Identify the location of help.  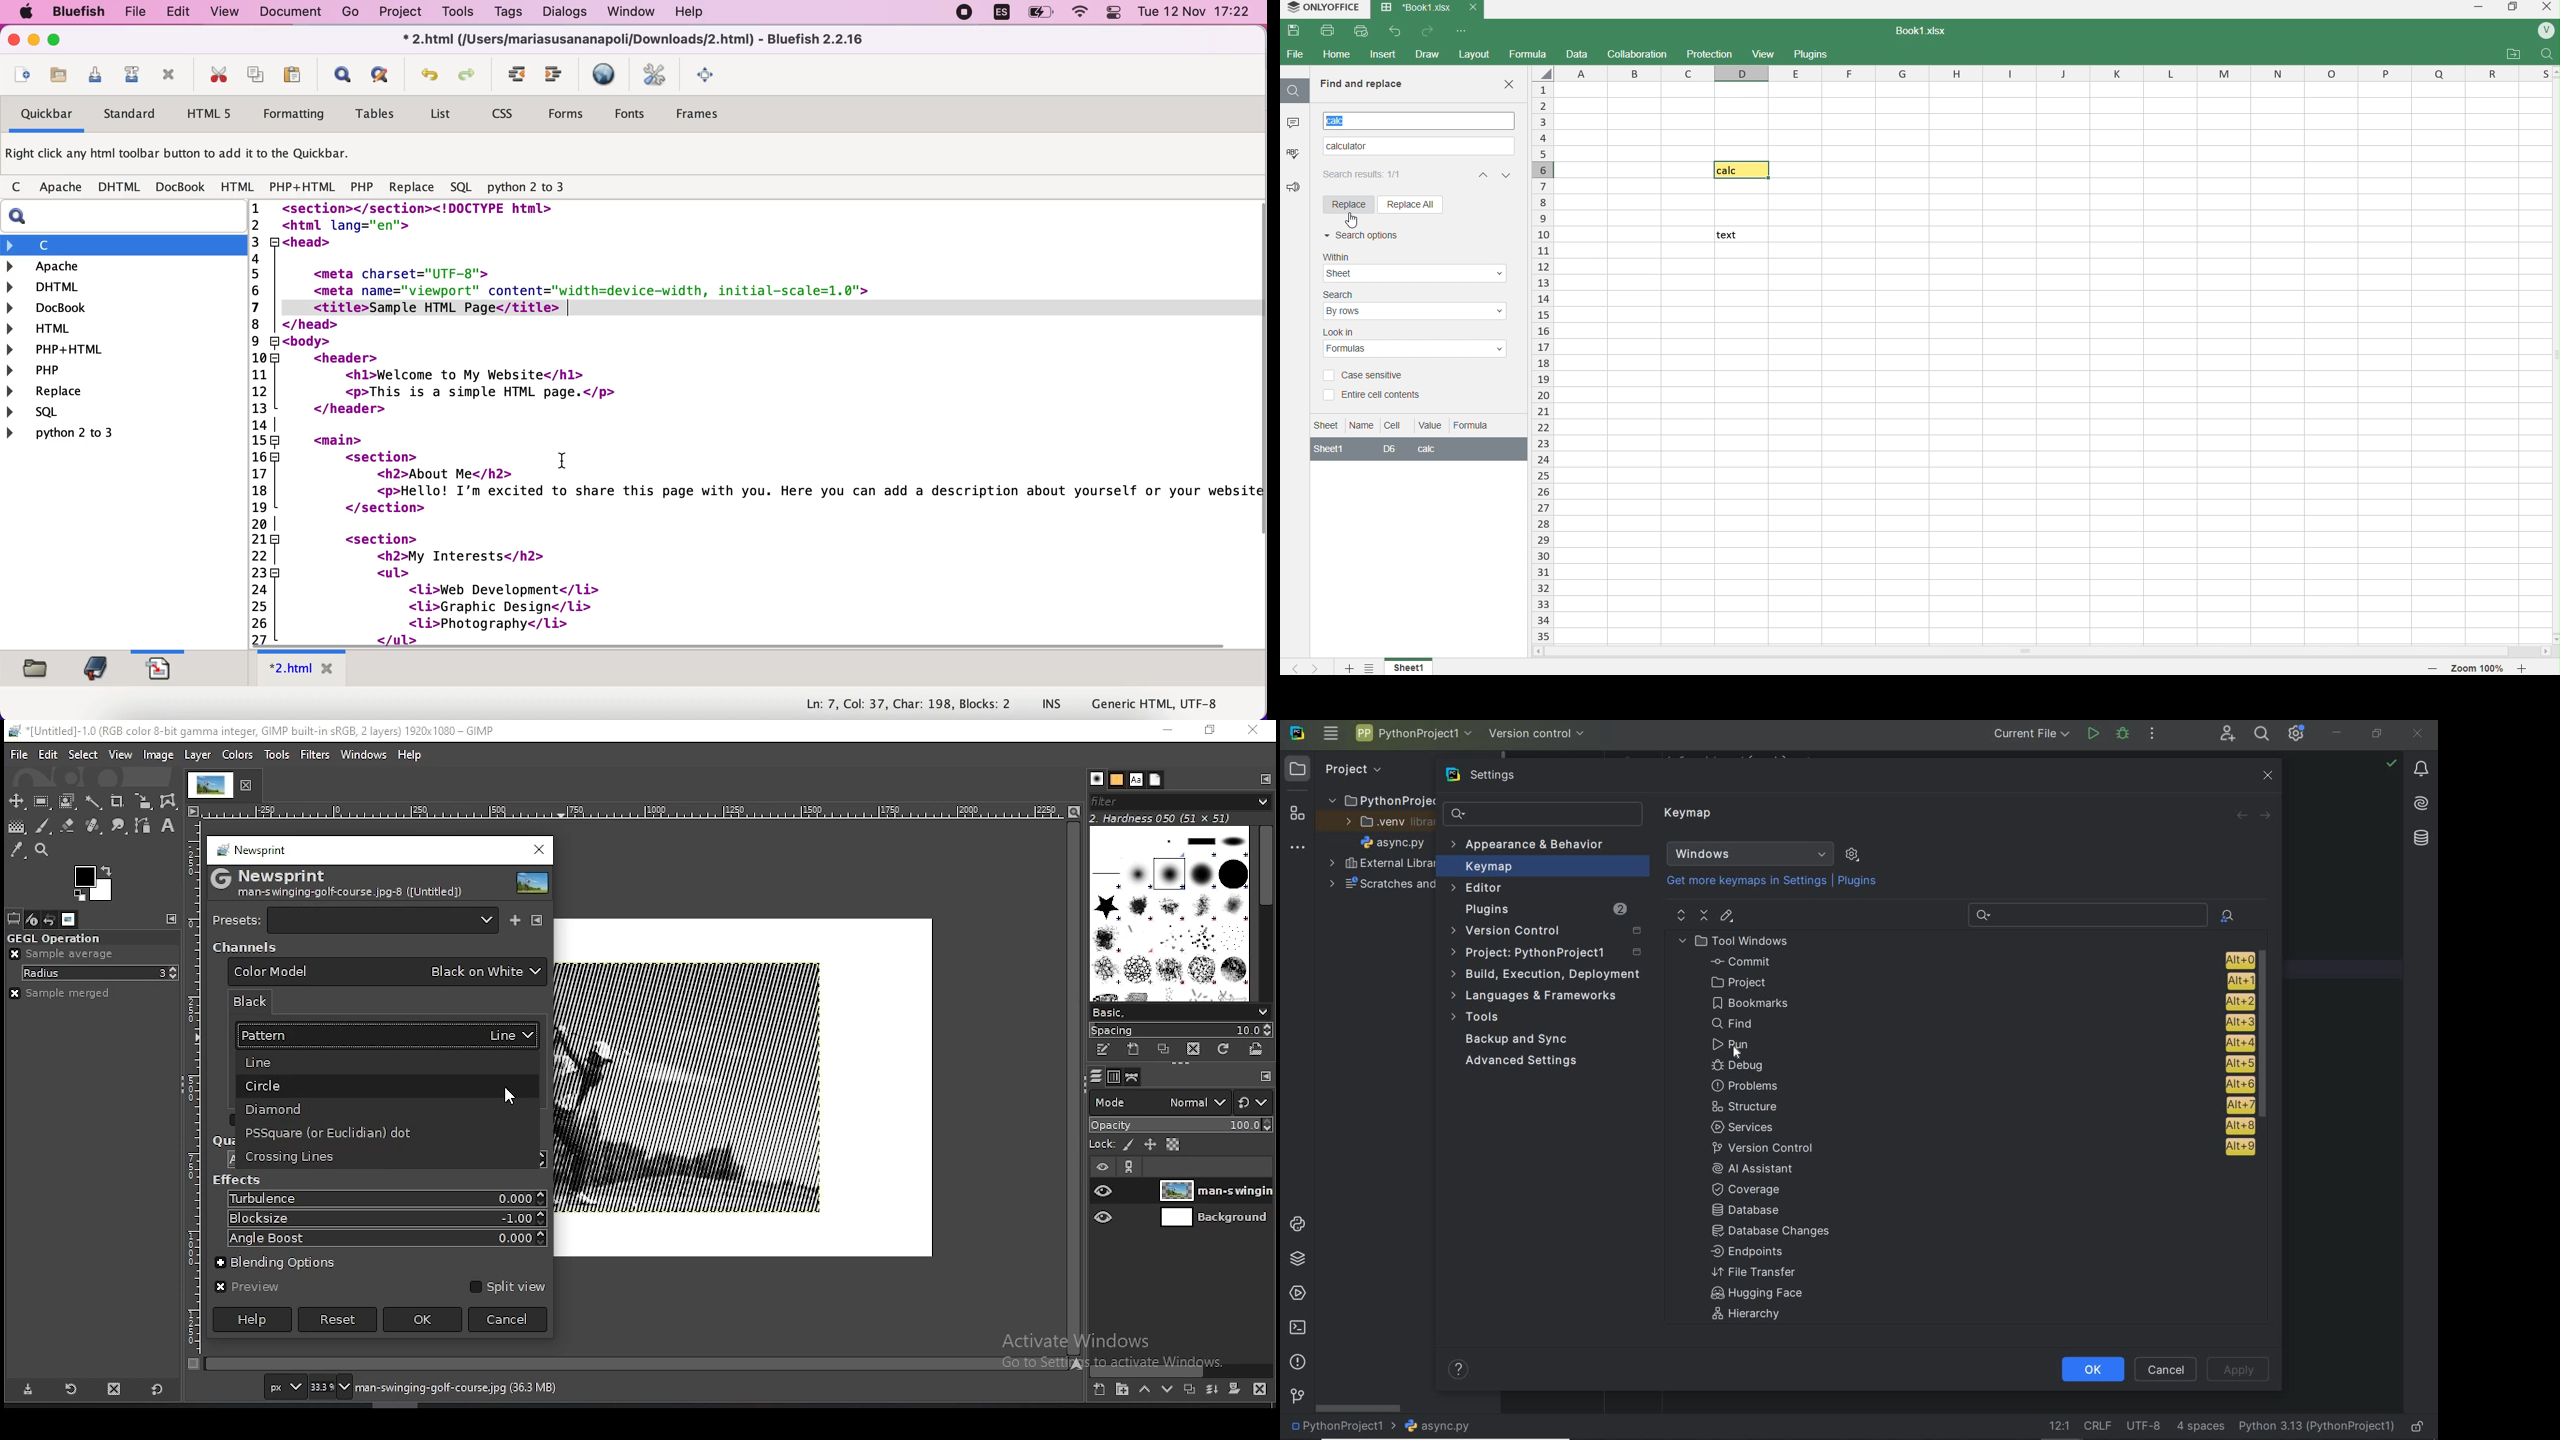
(702, 13).